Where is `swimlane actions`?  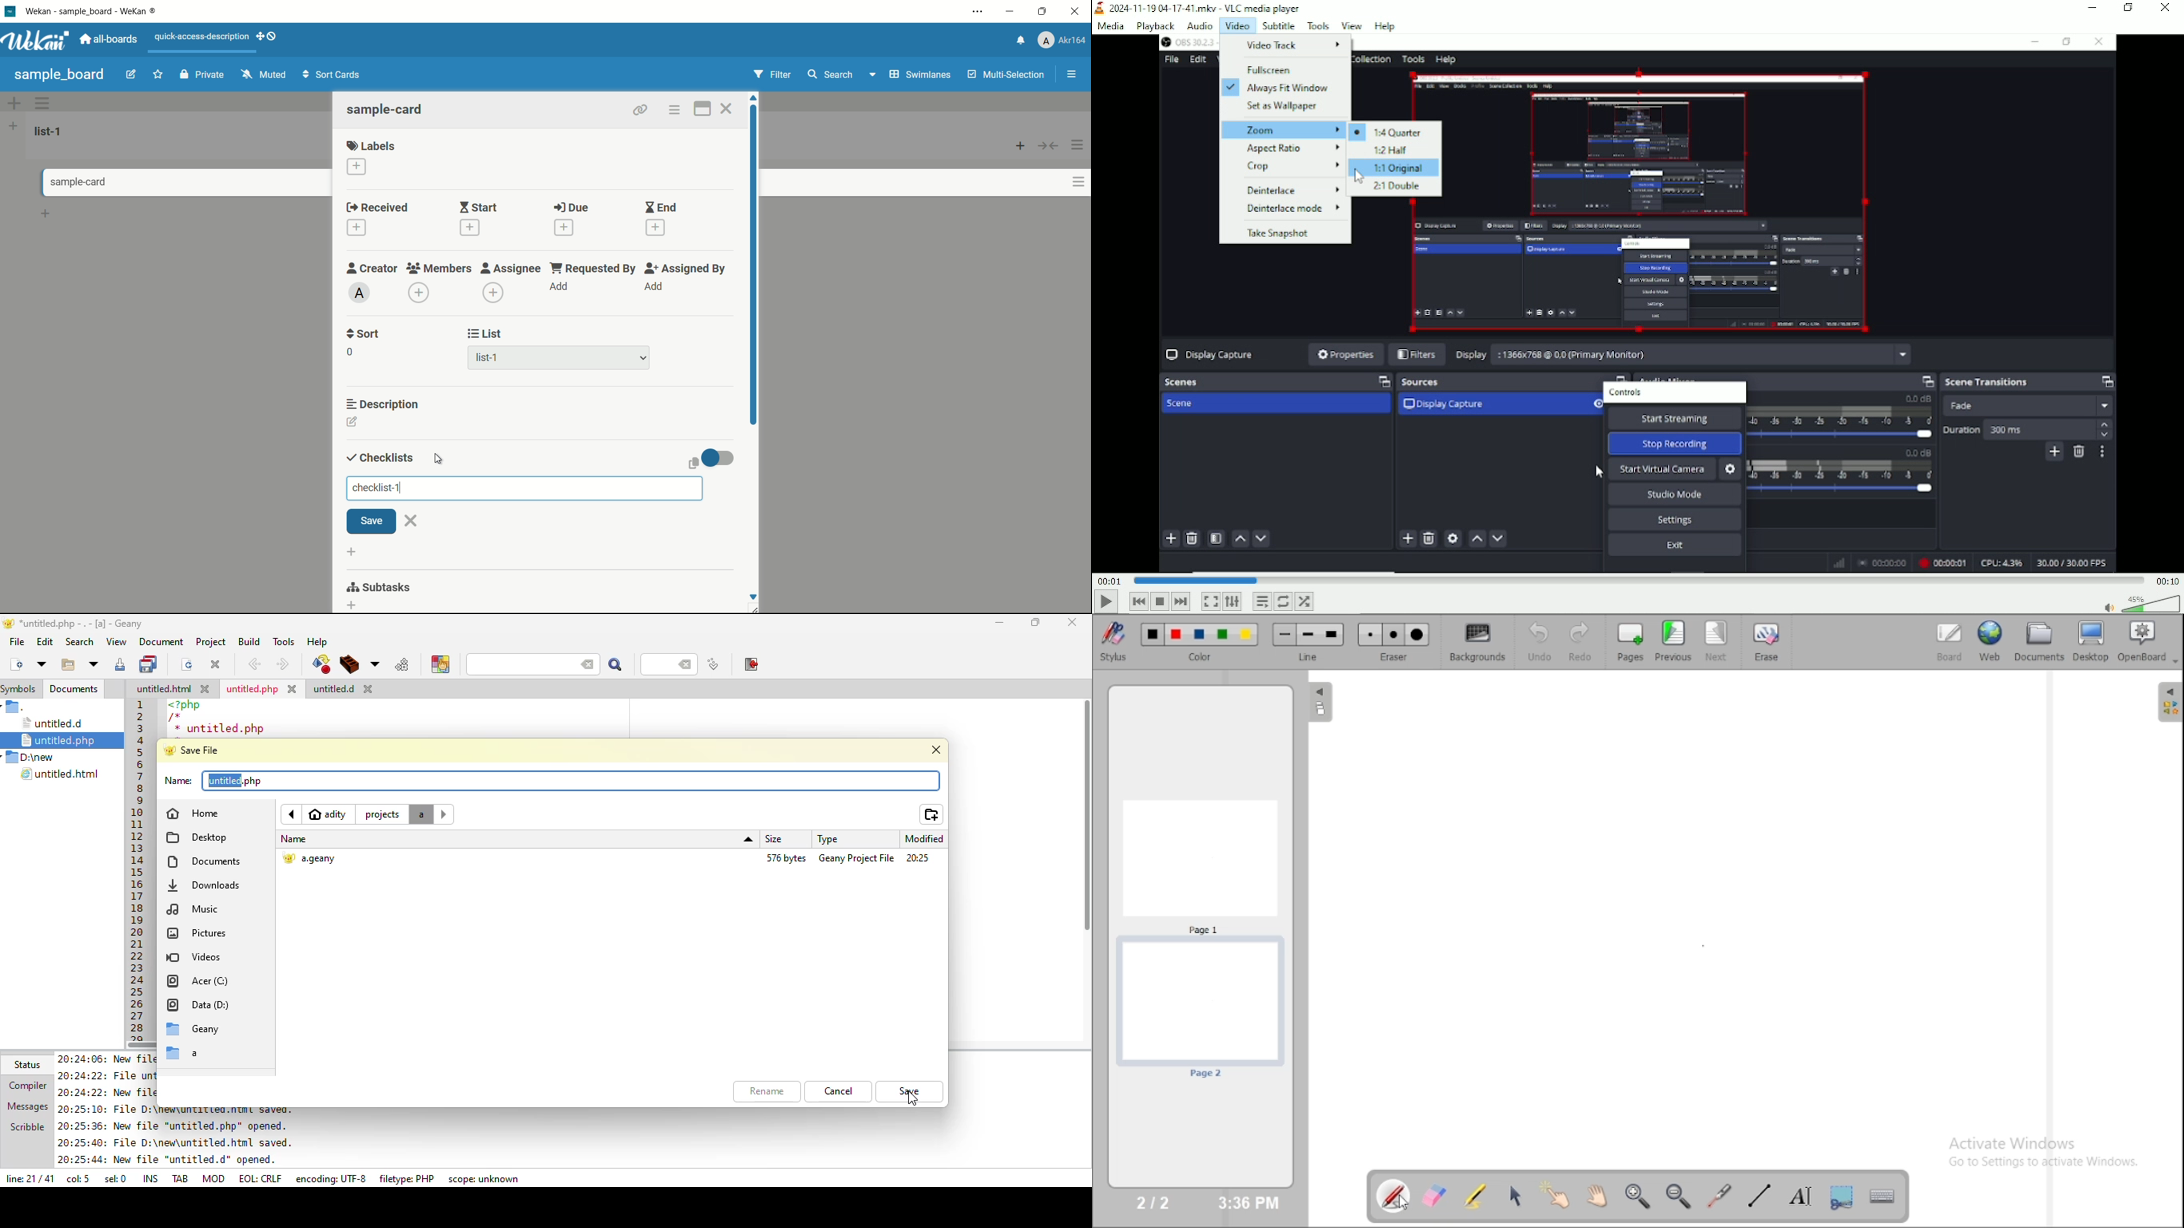 swimlane actions is located at coordinates (43, 103).